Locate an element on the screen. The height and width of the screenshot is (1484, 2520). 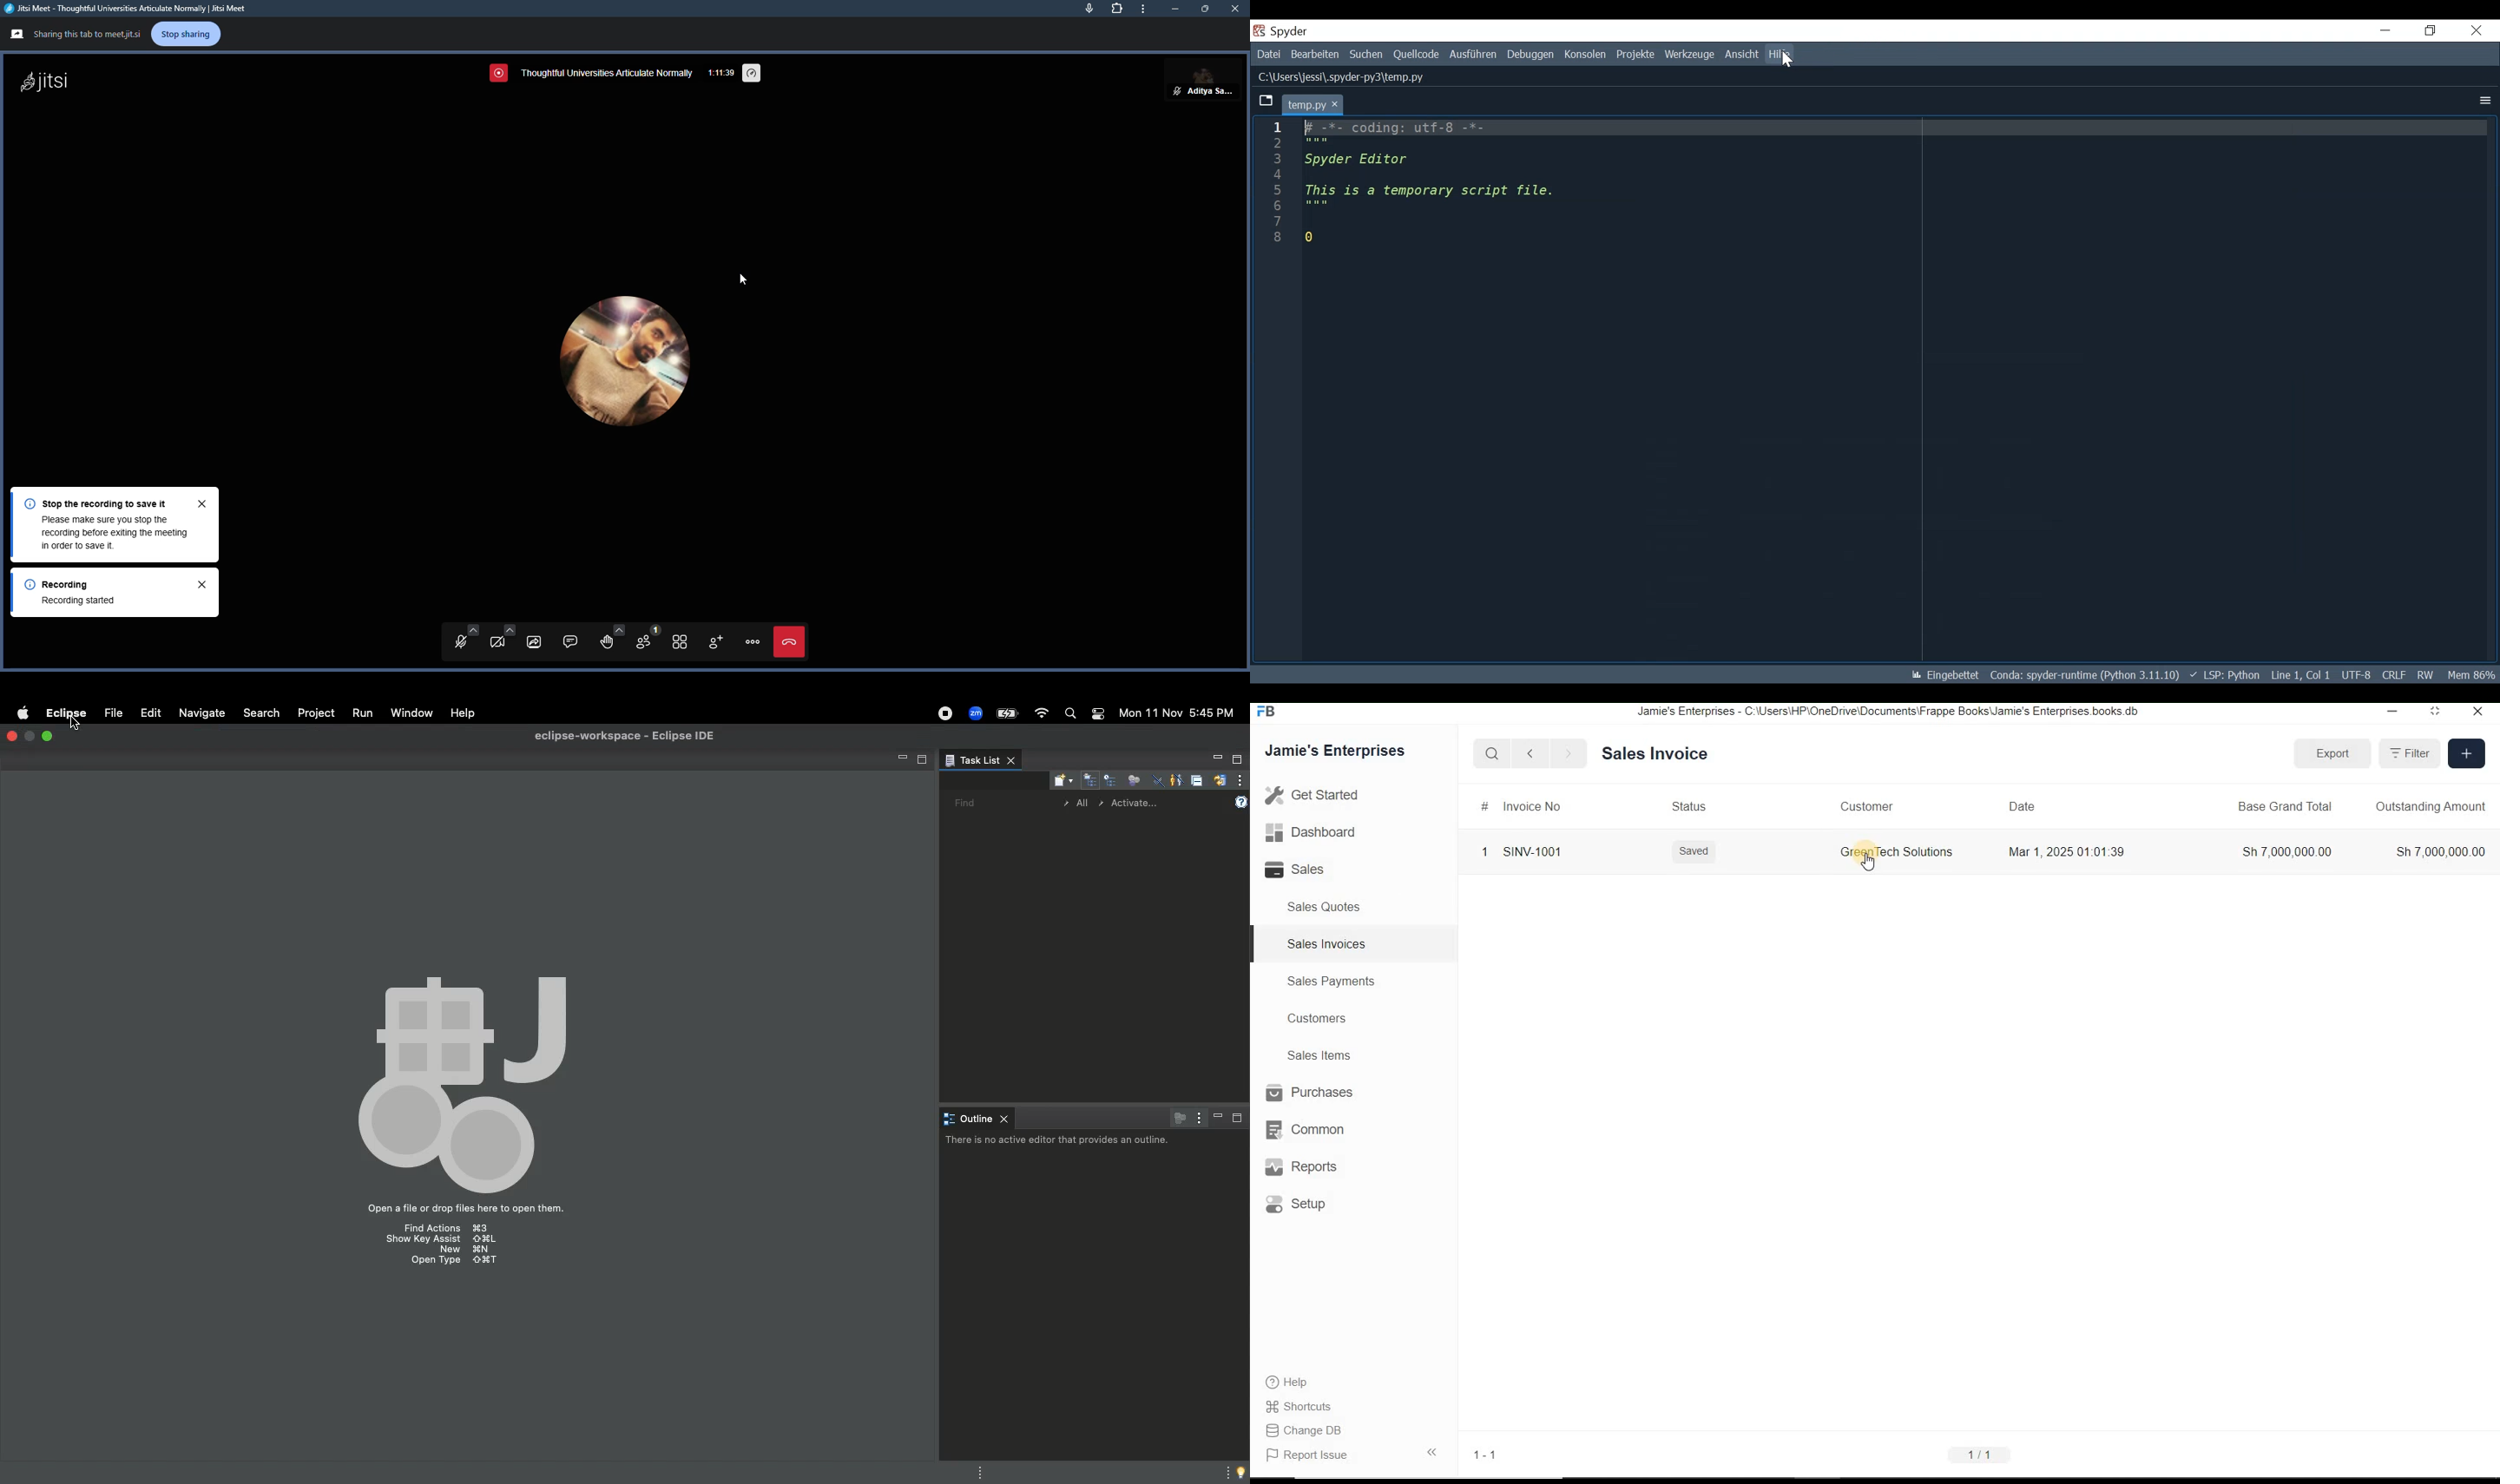
File EQL Status is located at coordinates (2395, 675).